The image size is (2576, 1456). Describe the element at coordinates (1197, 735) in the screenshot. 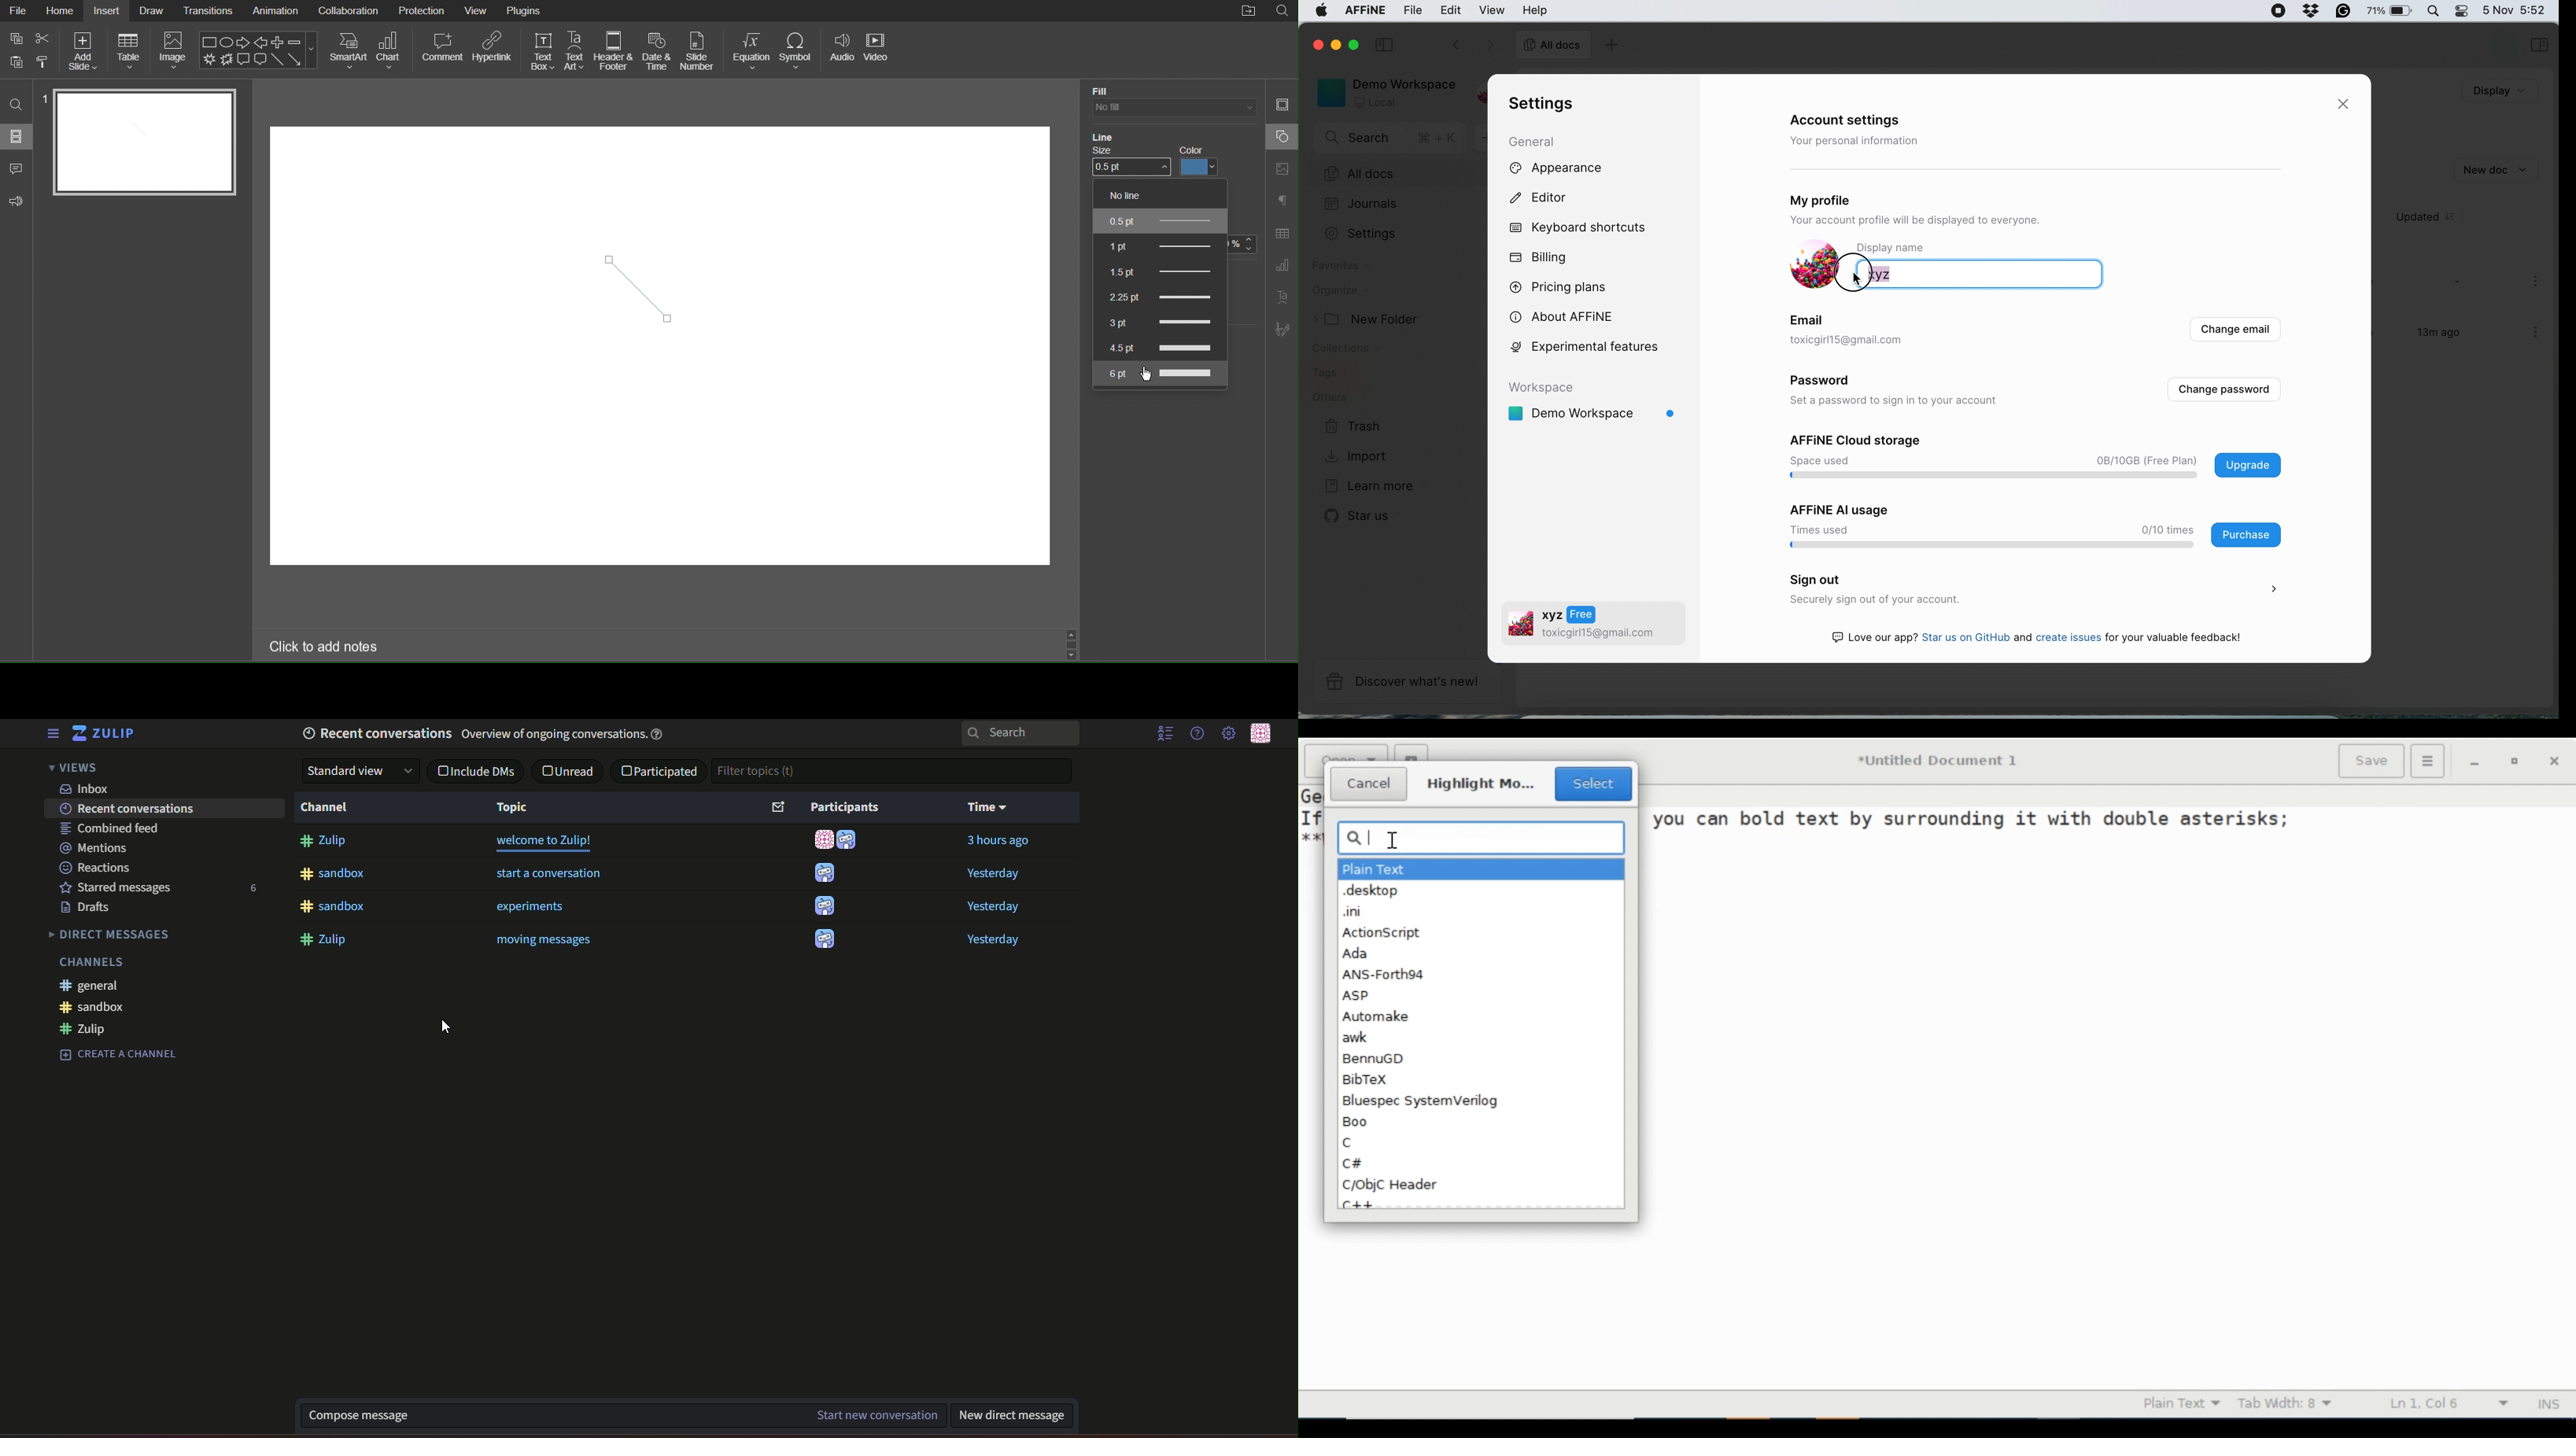

I see `help menu` at that location.